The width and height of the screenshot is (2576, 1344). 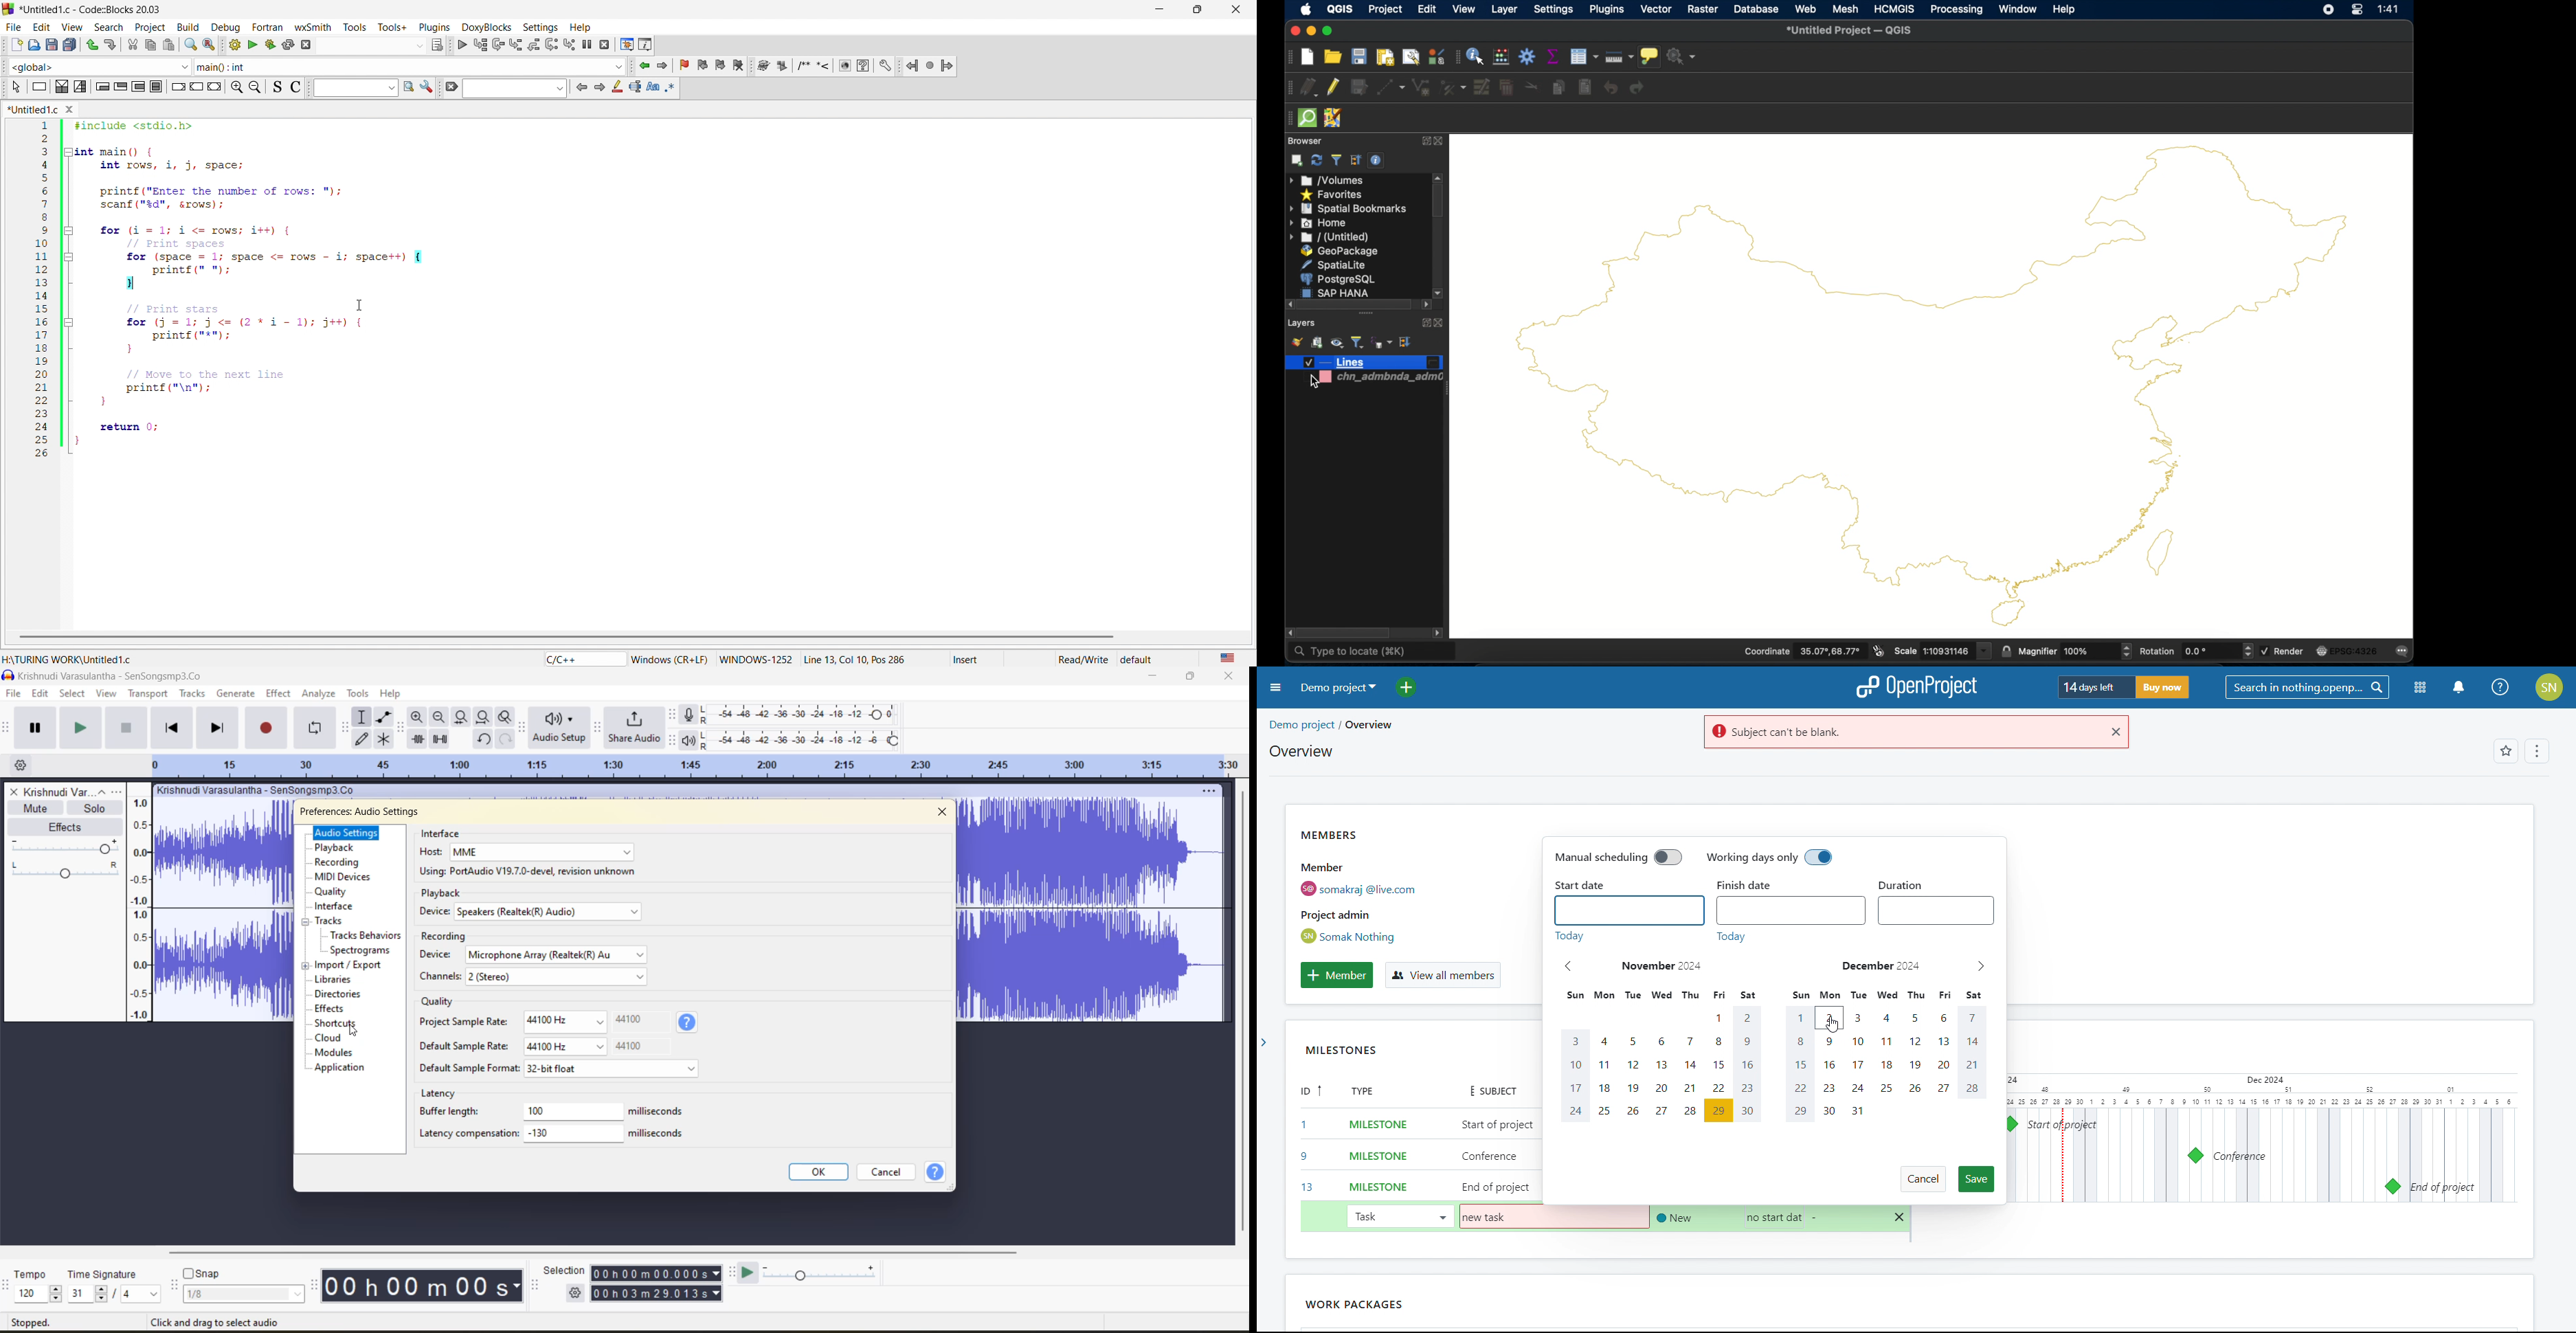 I want to click on print layout, so click(x=1384, y=57).